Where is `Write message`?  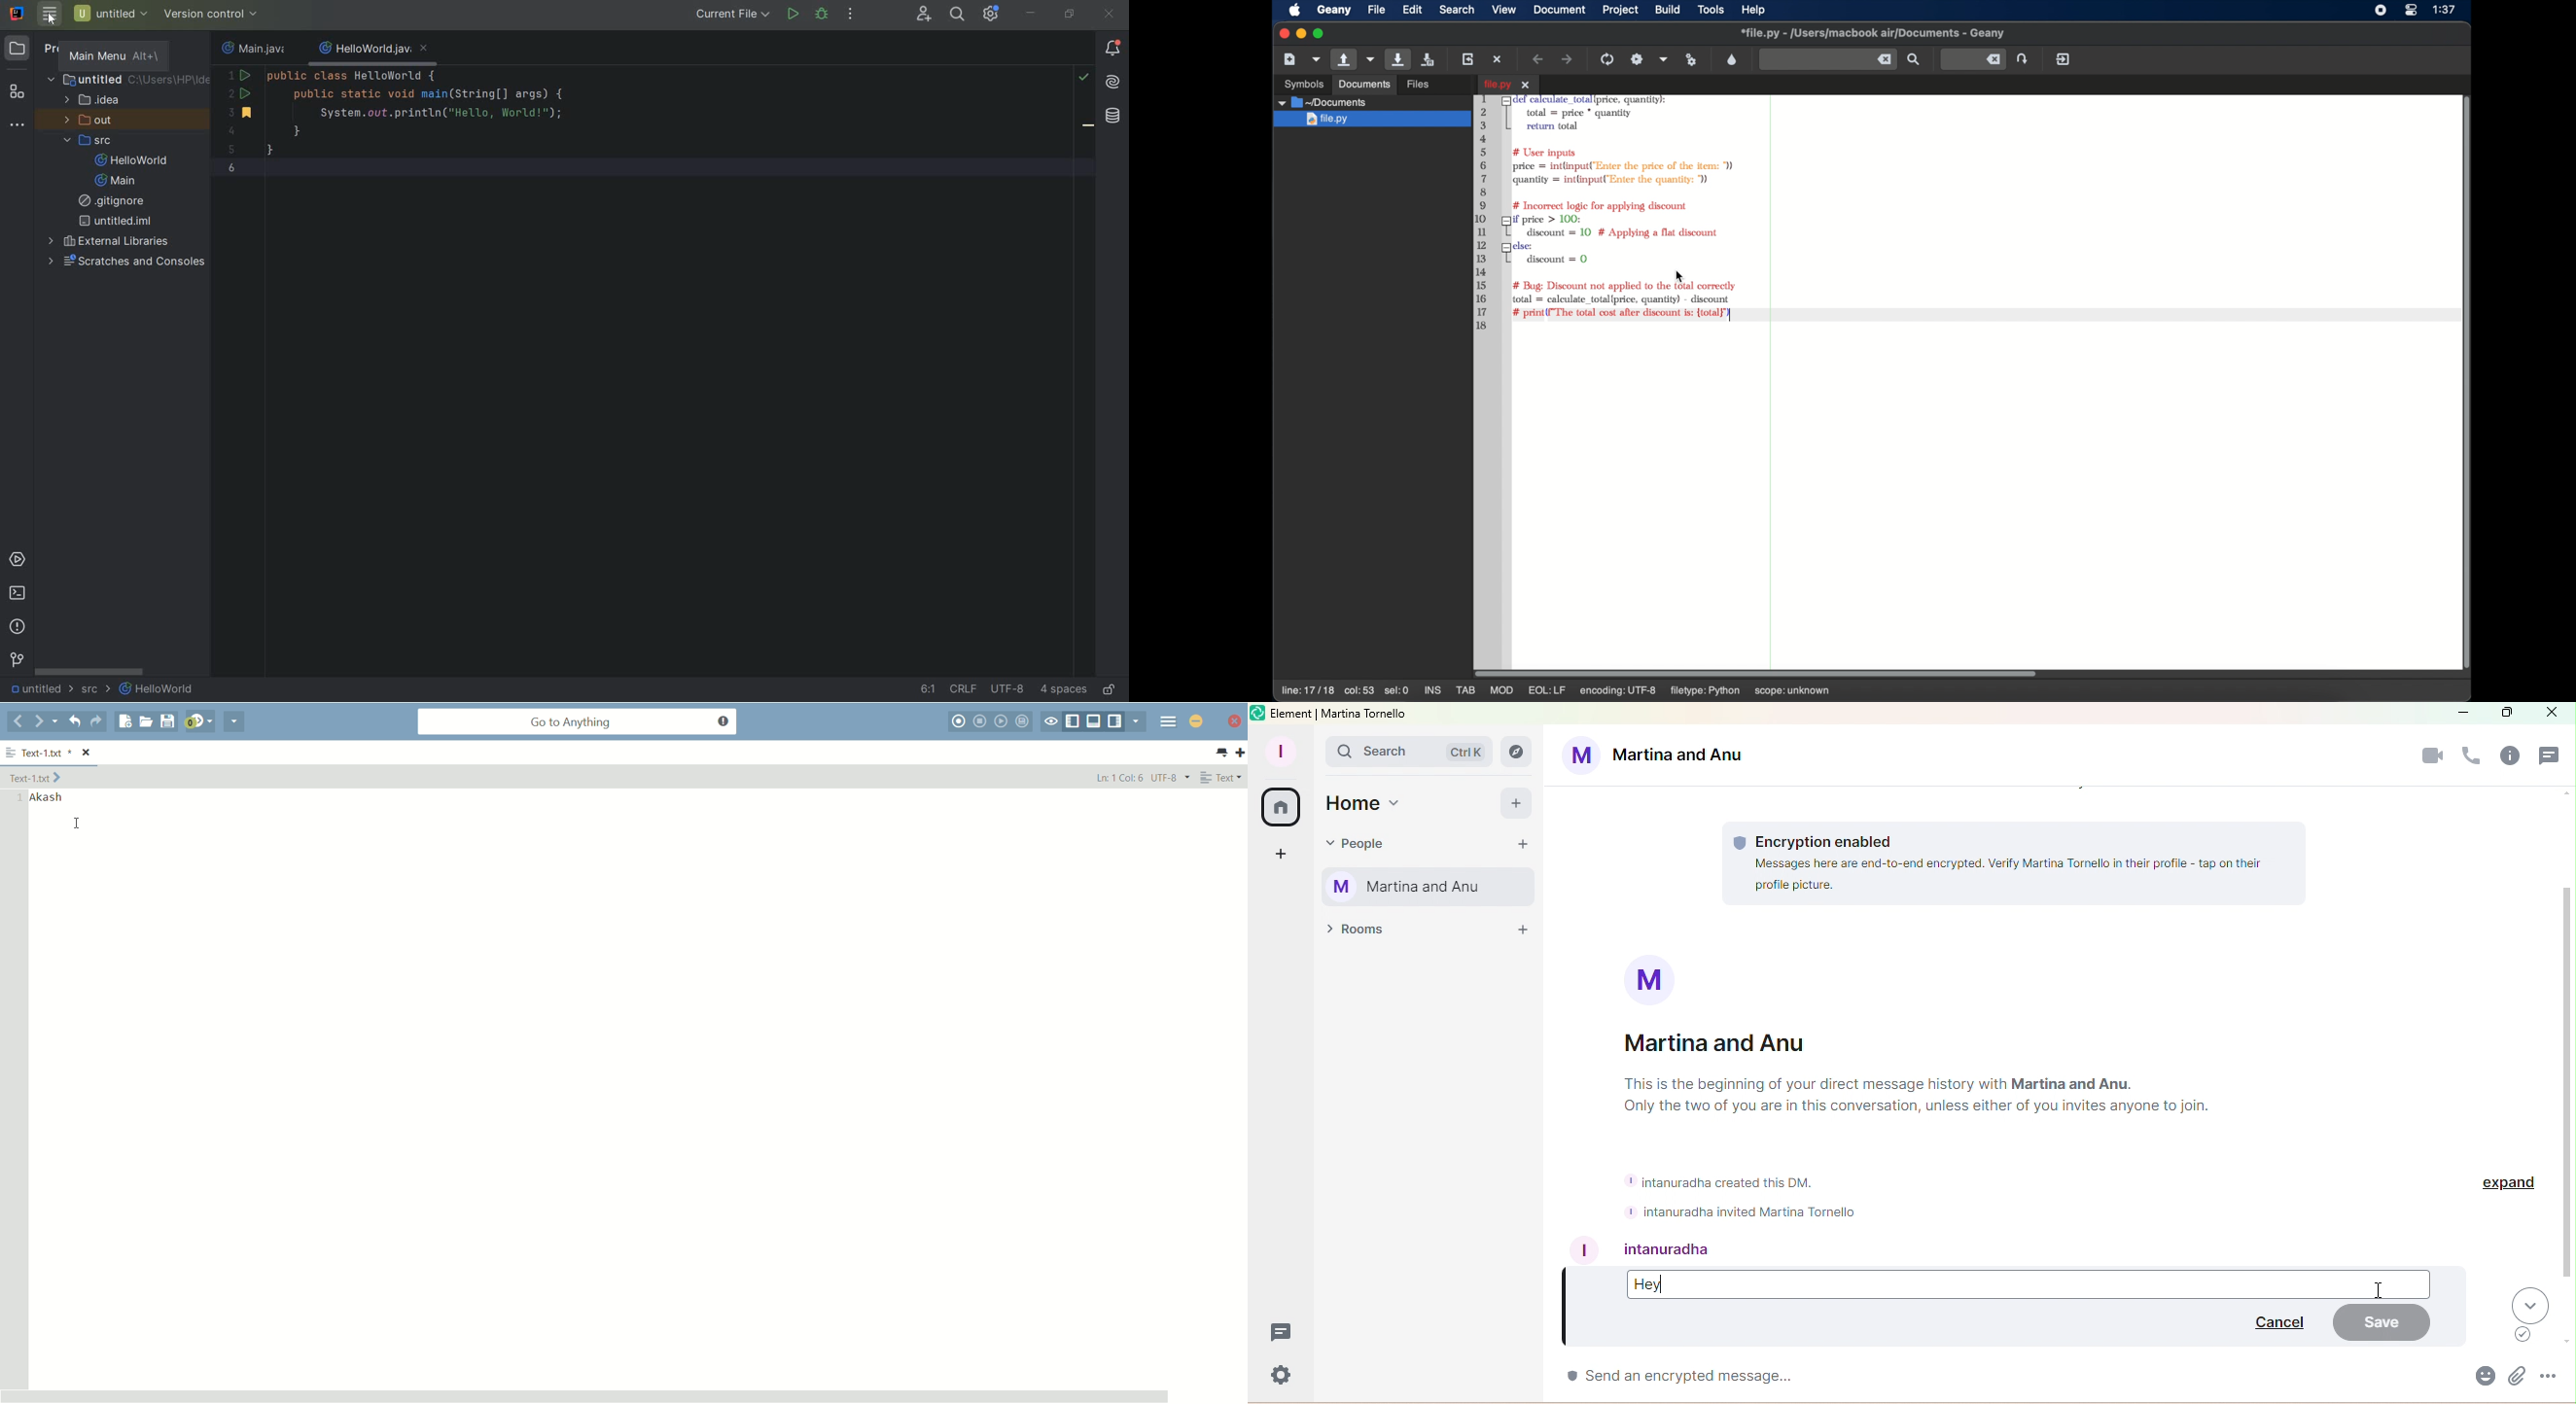
Write message is located at coordinates (2029, 1282).